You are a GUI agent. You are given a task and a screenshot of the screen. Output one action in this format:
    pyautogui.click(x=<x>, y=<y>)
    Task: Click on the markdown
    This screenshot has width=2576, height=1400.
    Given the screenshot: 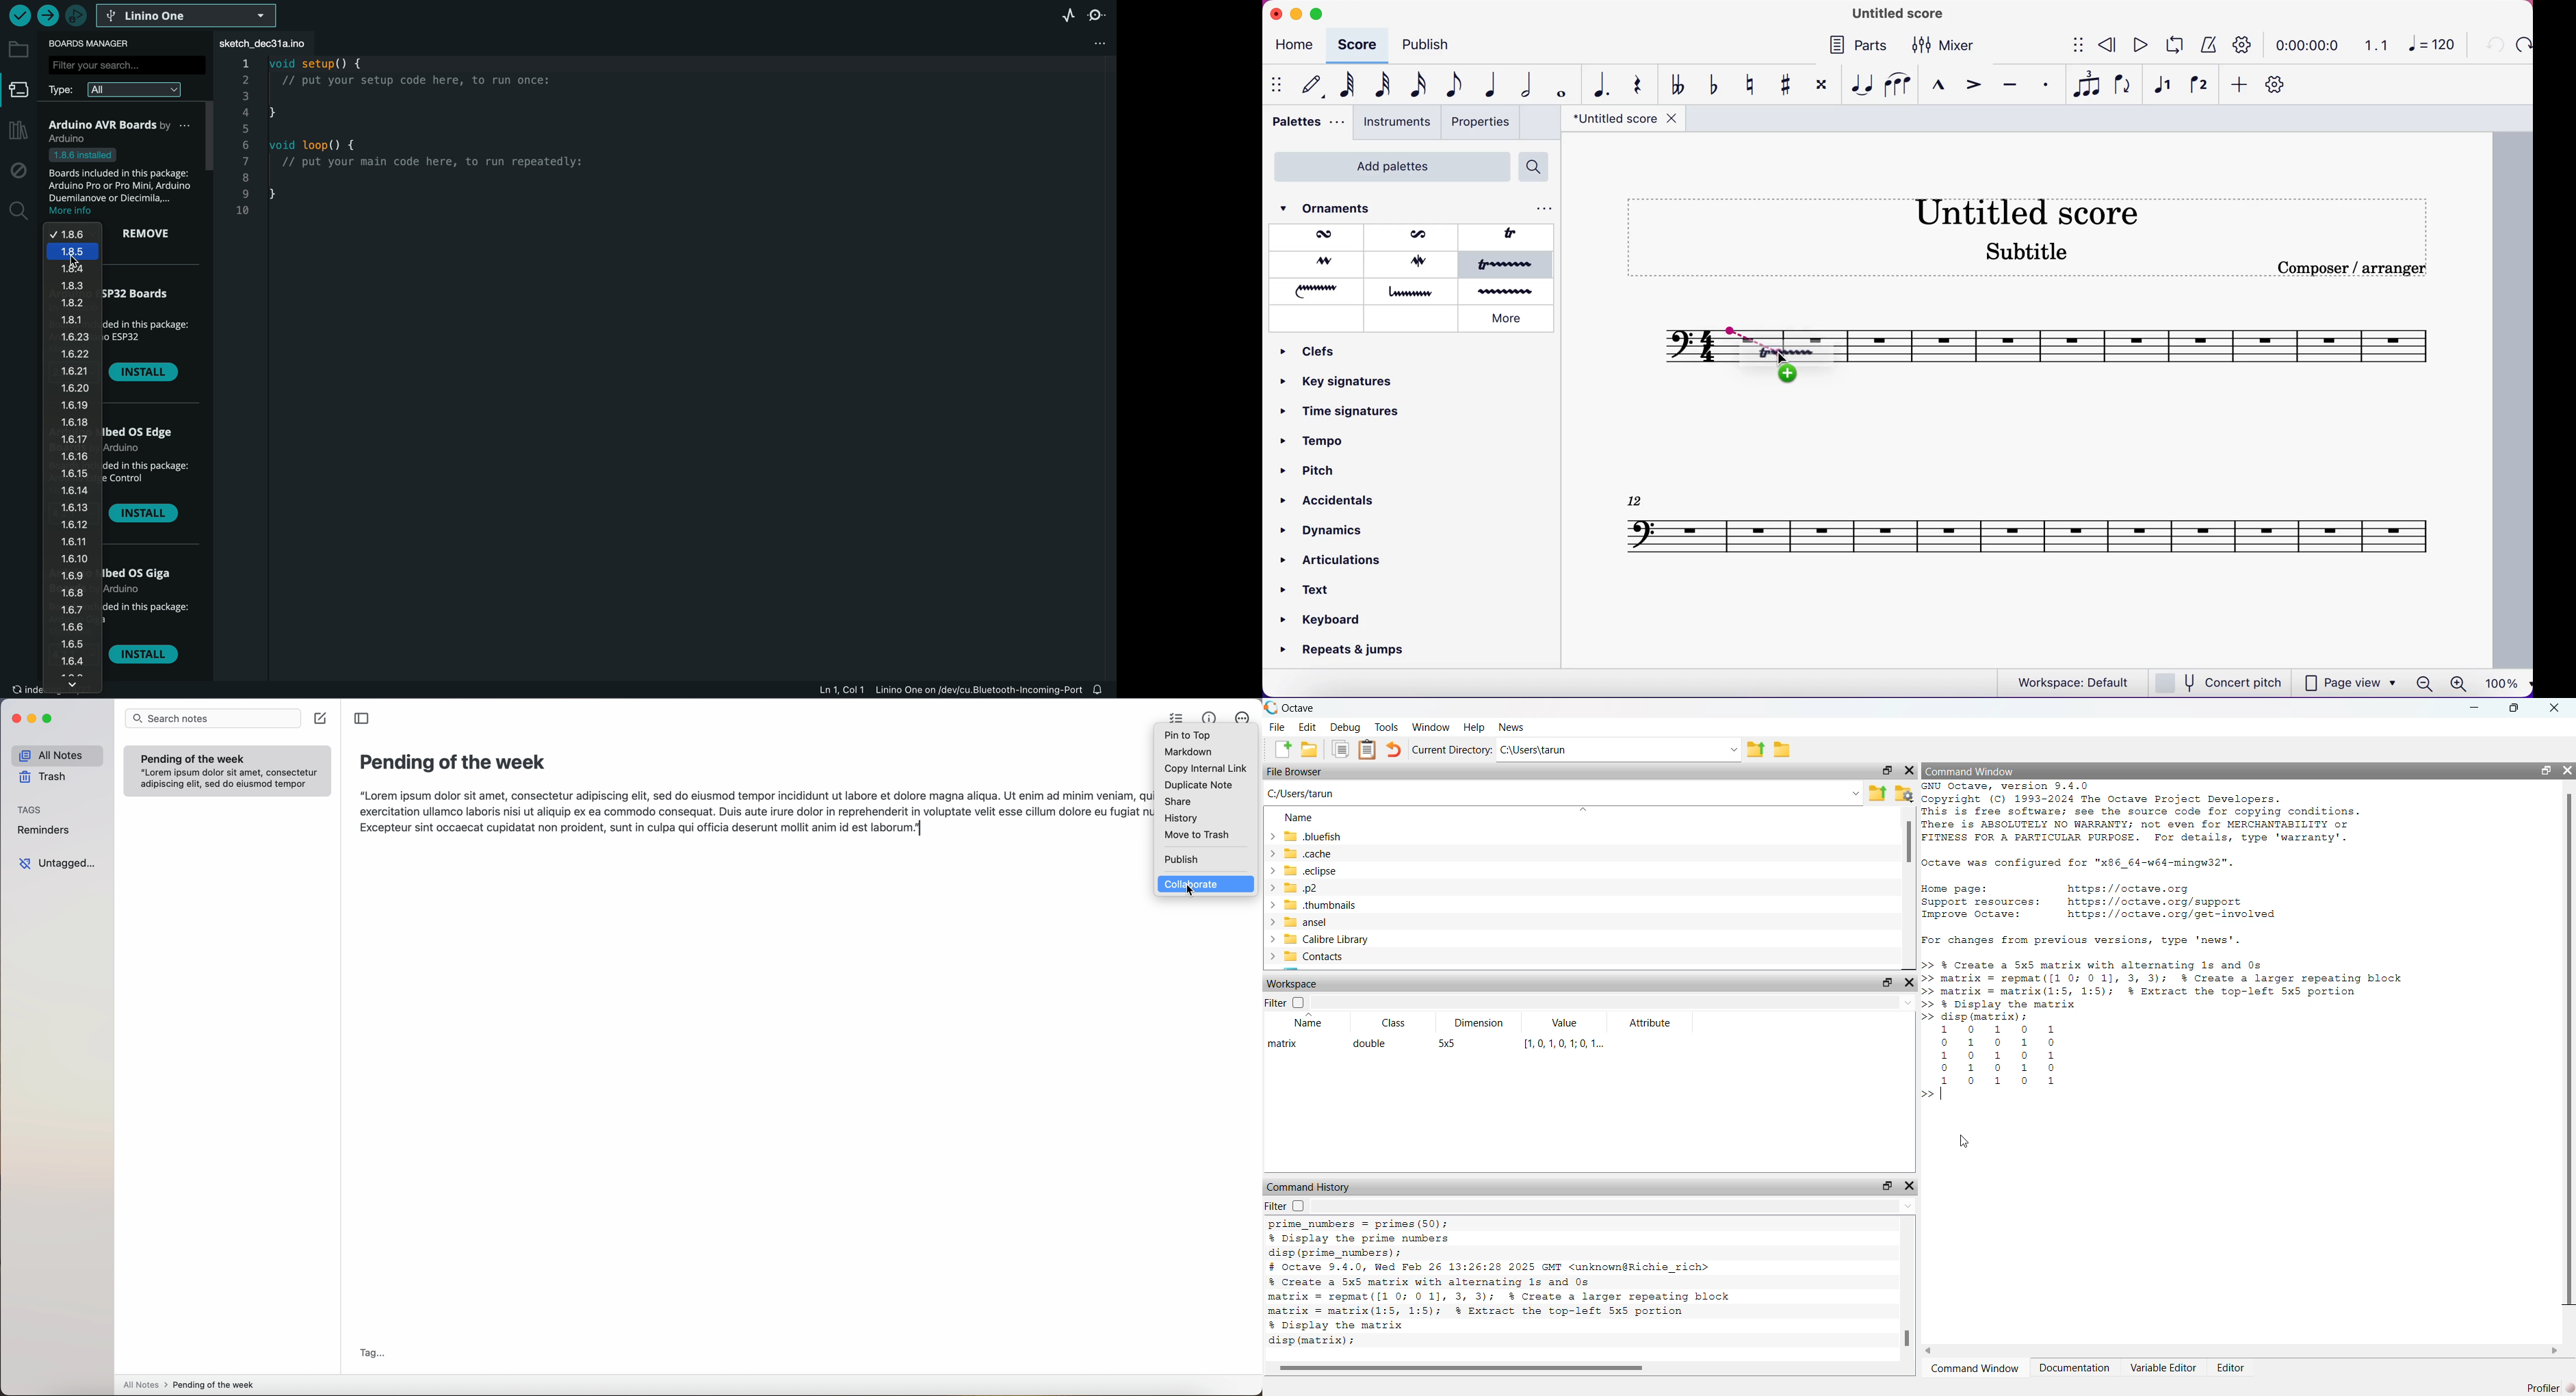 What is the action you would take?
    pyautogui.click(x=1188, y=752)
    